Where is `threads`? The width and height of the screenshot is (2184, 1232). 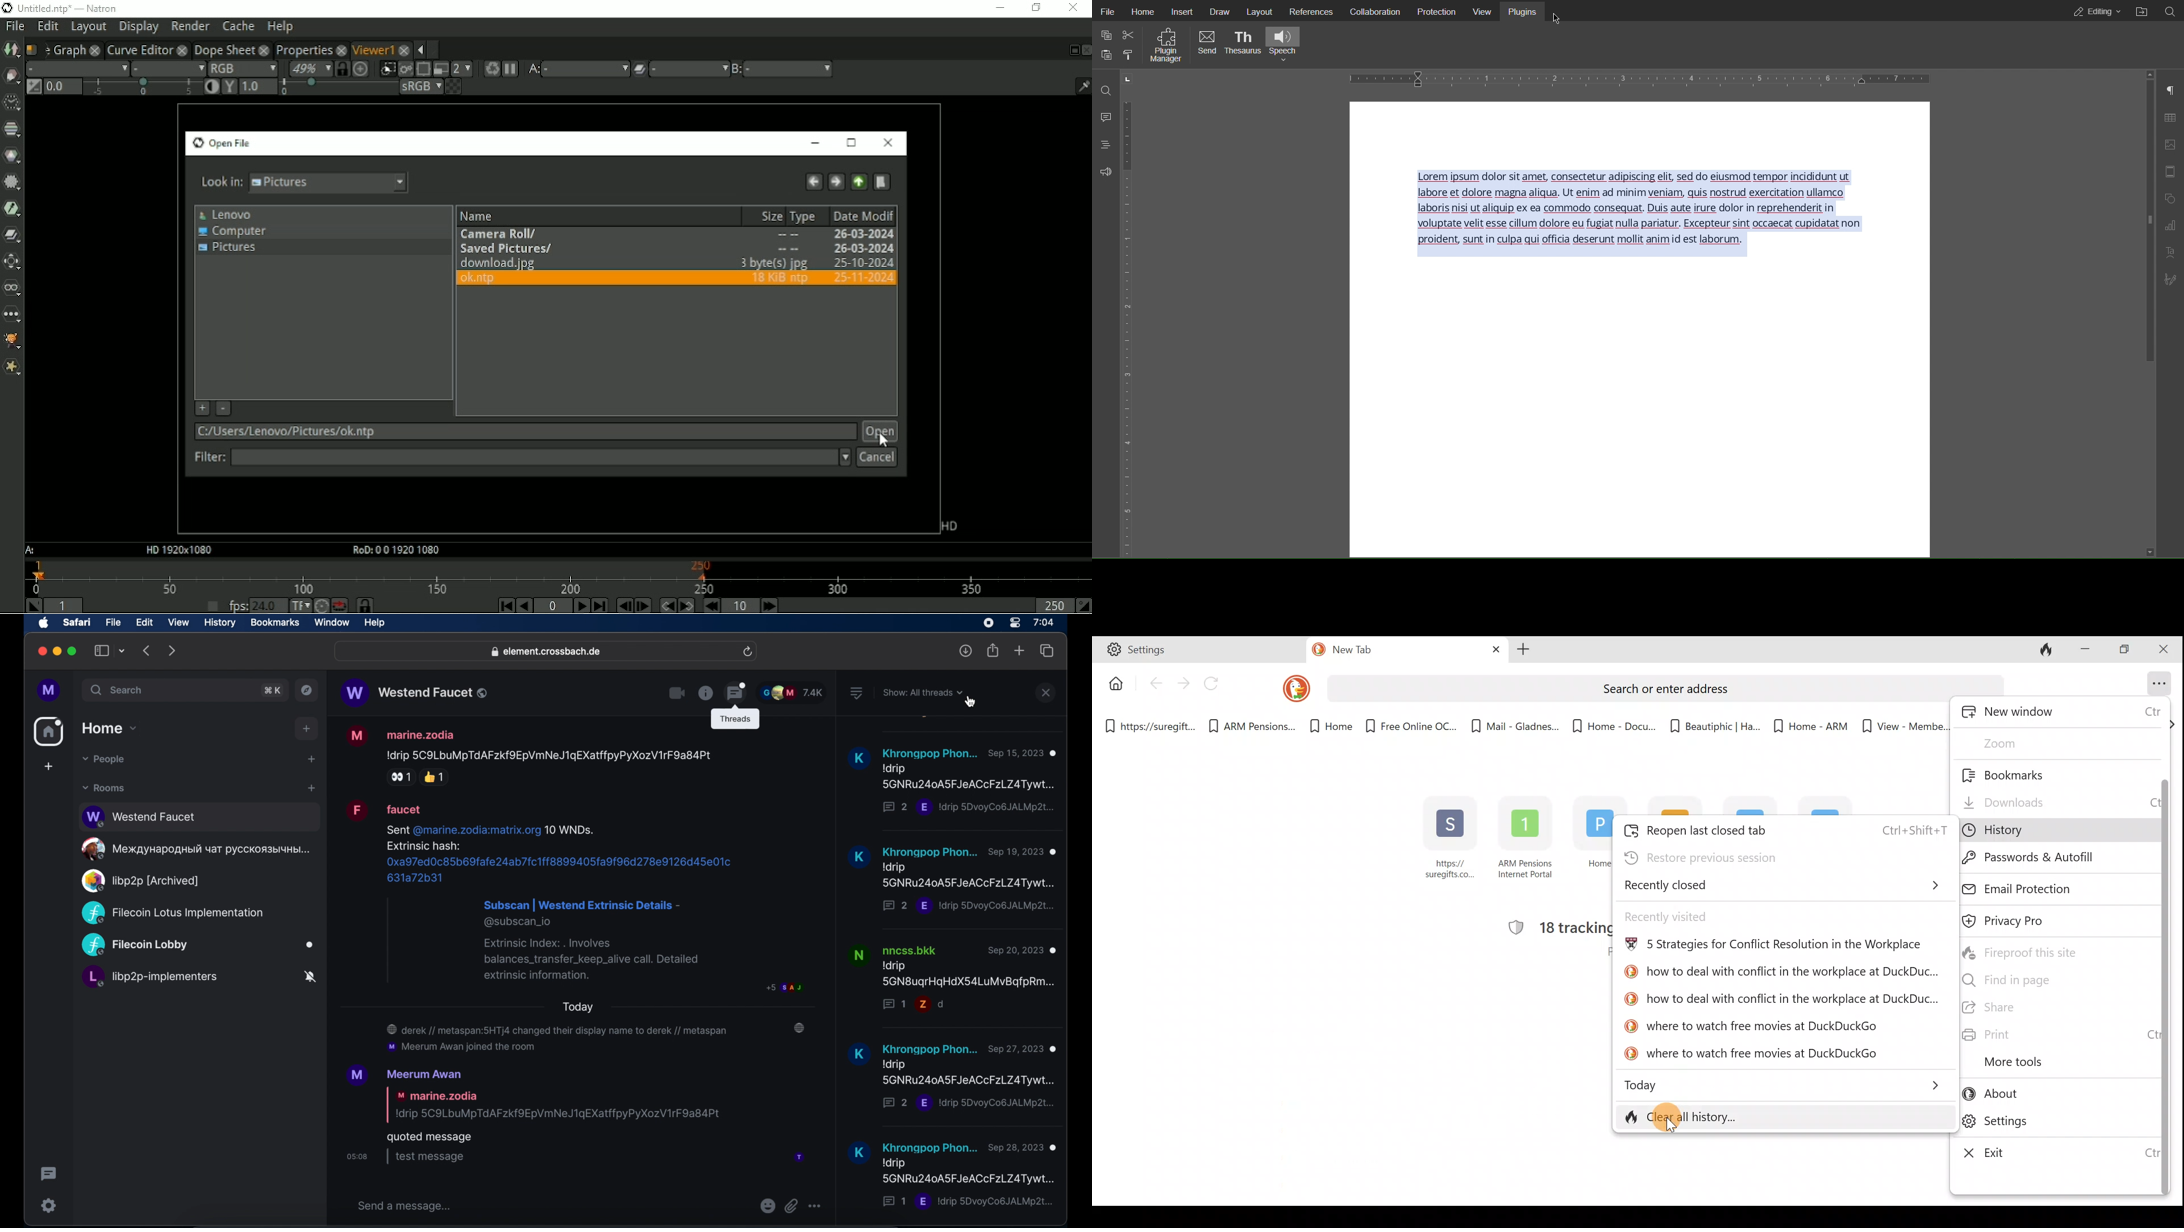
threads is located at coordinates (736, 691).